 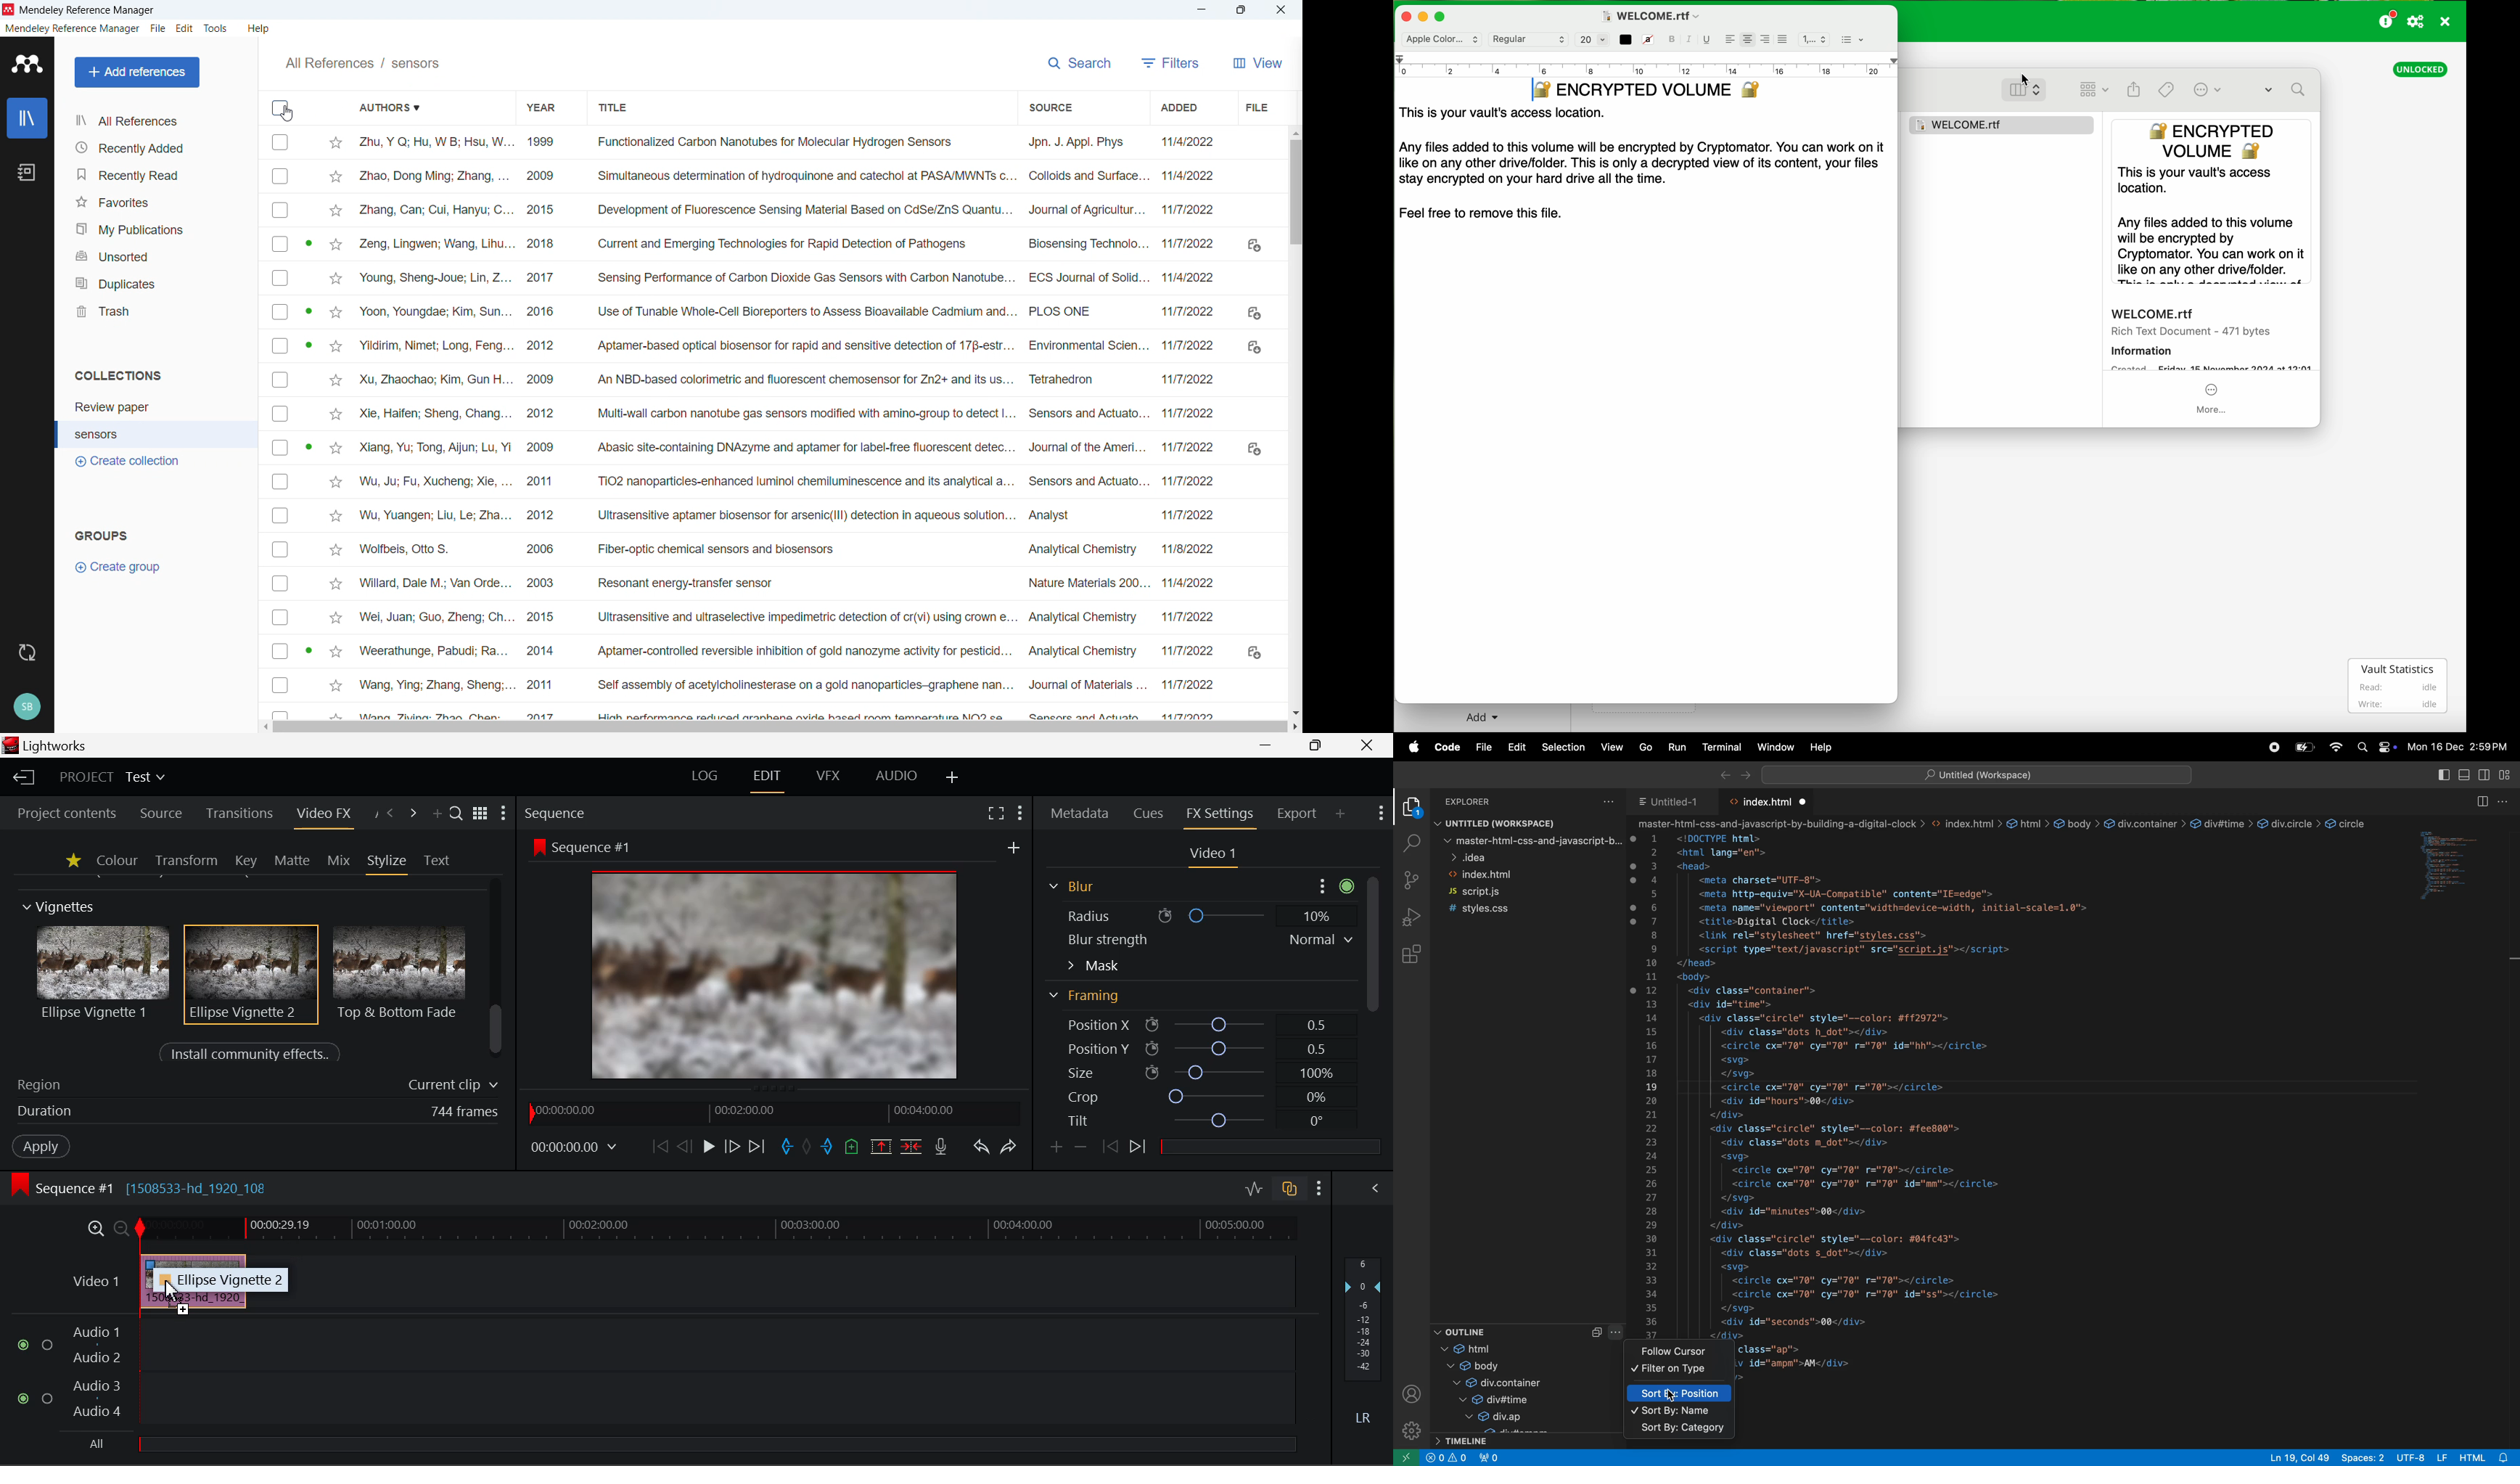 I want to click on untitled workspace, so click(x=1977, y=774).